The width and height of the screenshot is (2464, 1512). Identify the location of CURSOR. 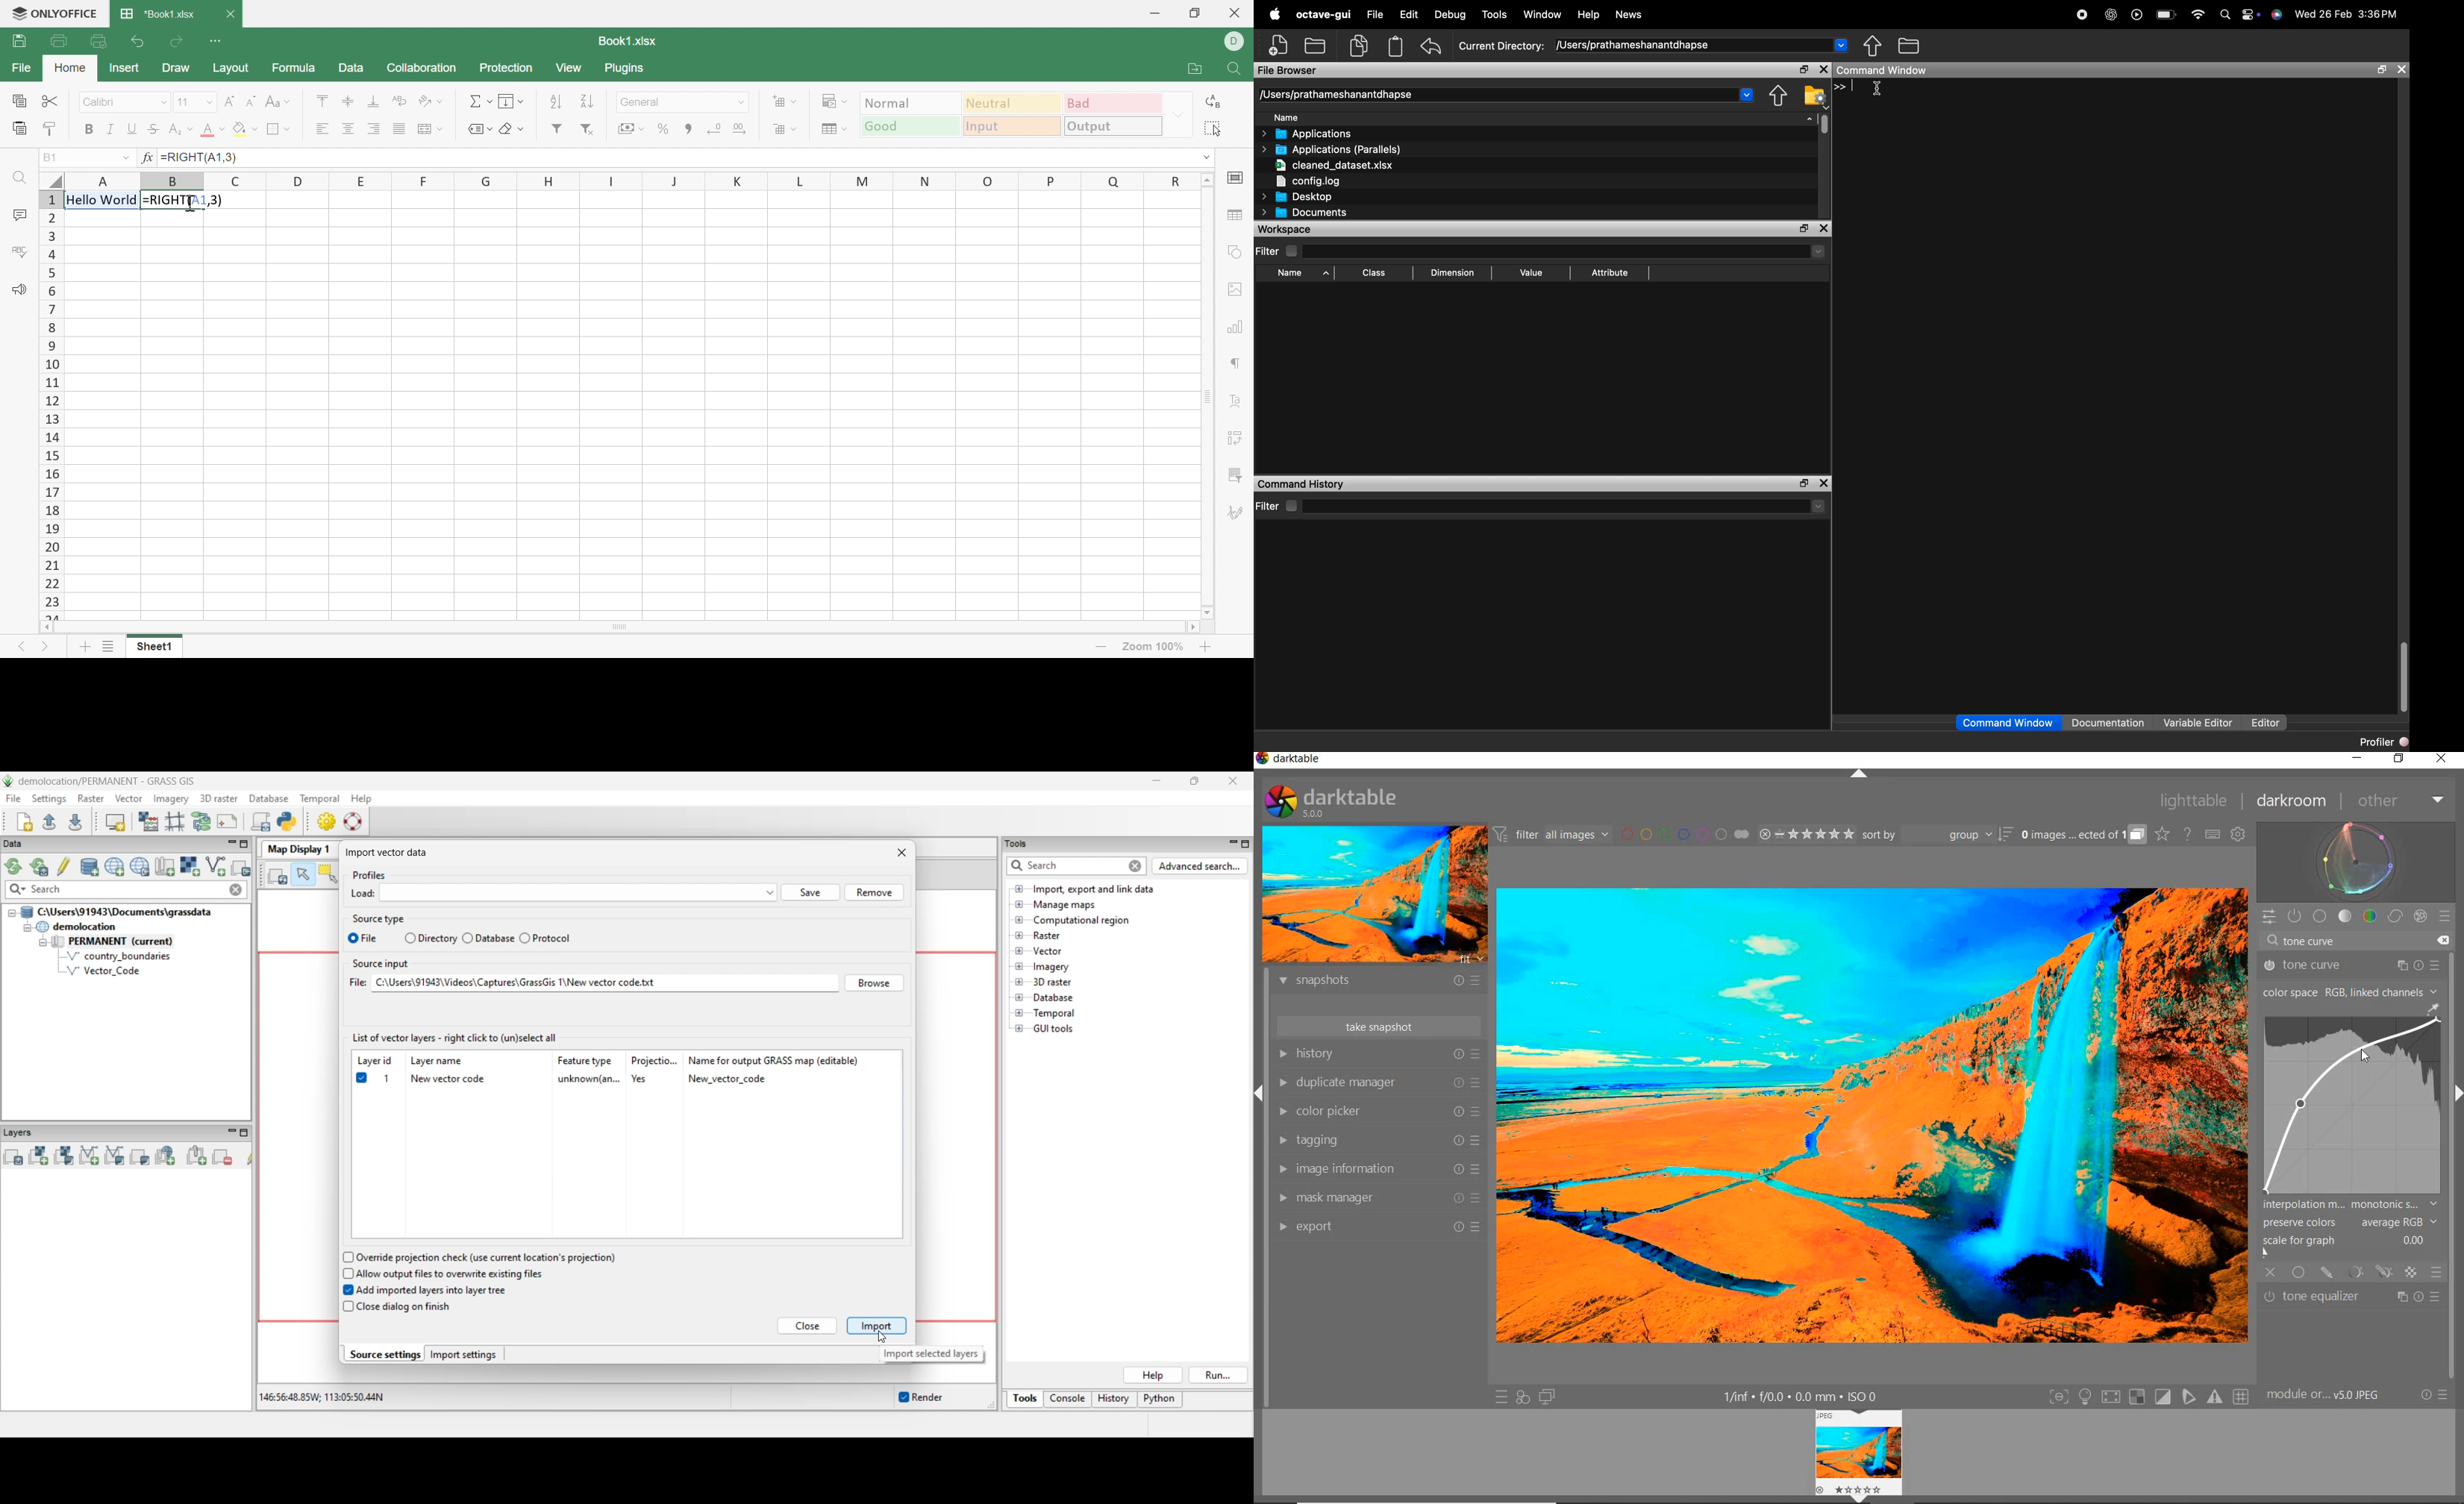
(2303, 1105).